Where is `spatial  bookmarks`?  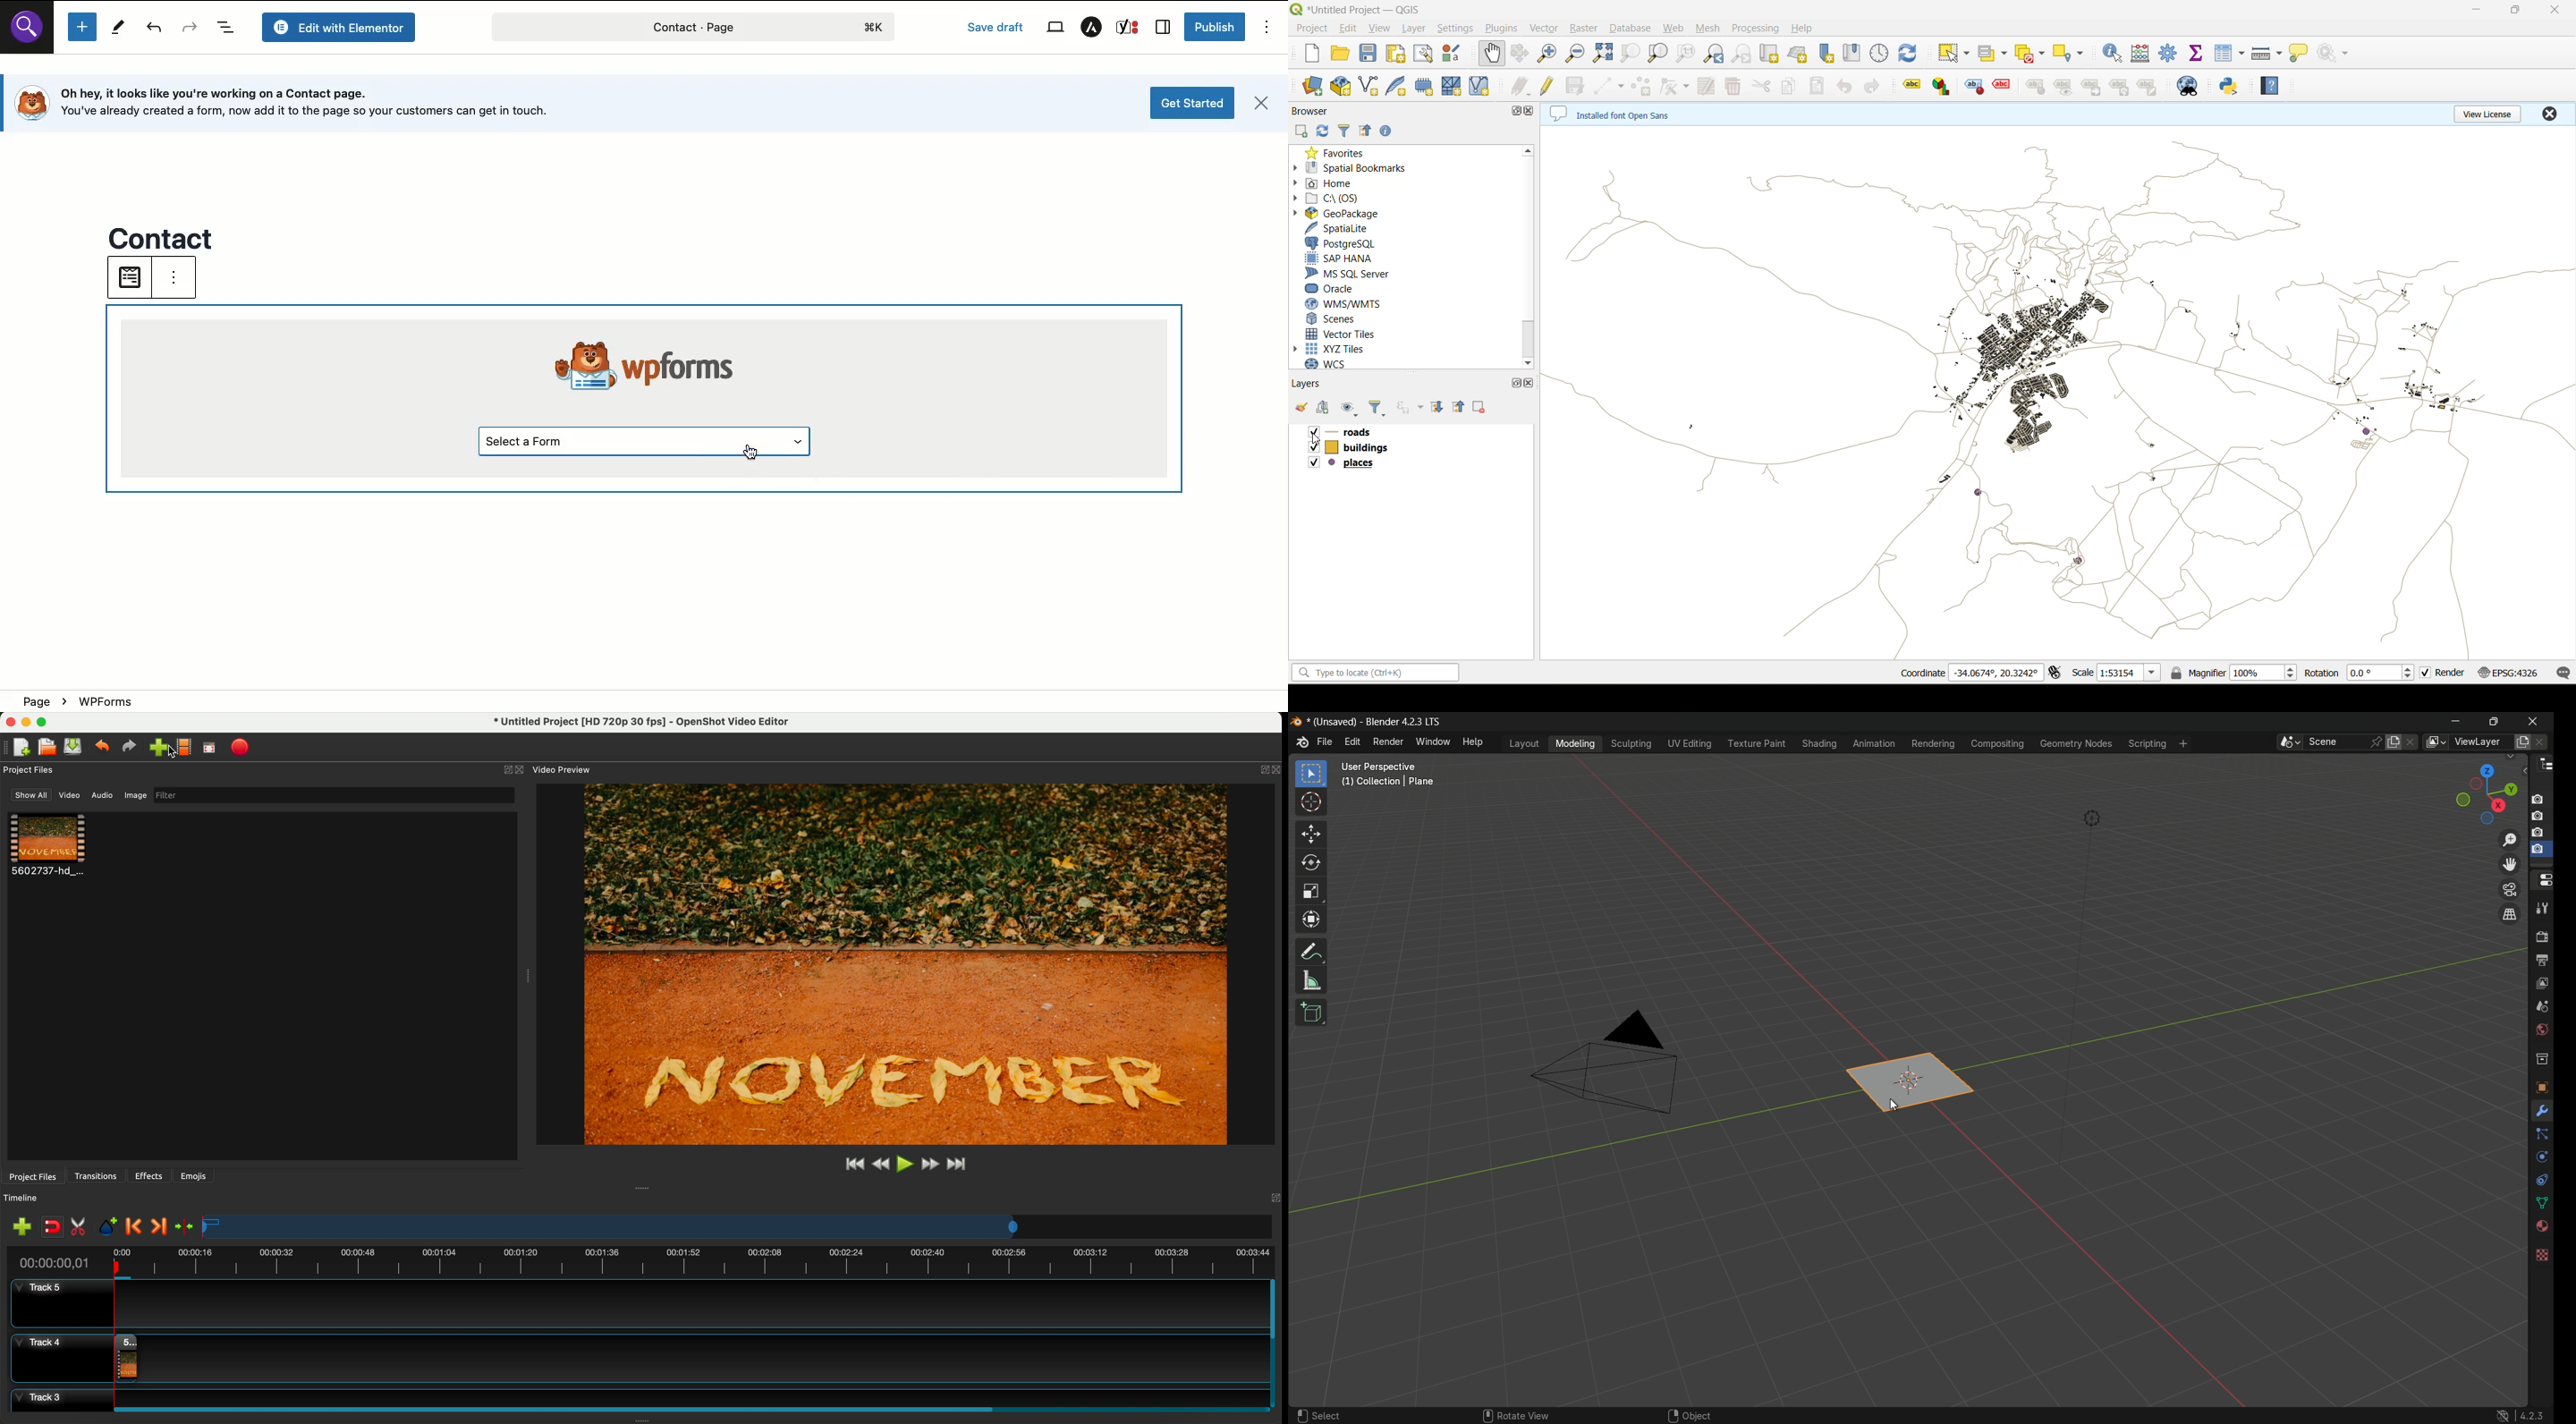
spatial  bookmarks is located at coordinates (1360, 170).